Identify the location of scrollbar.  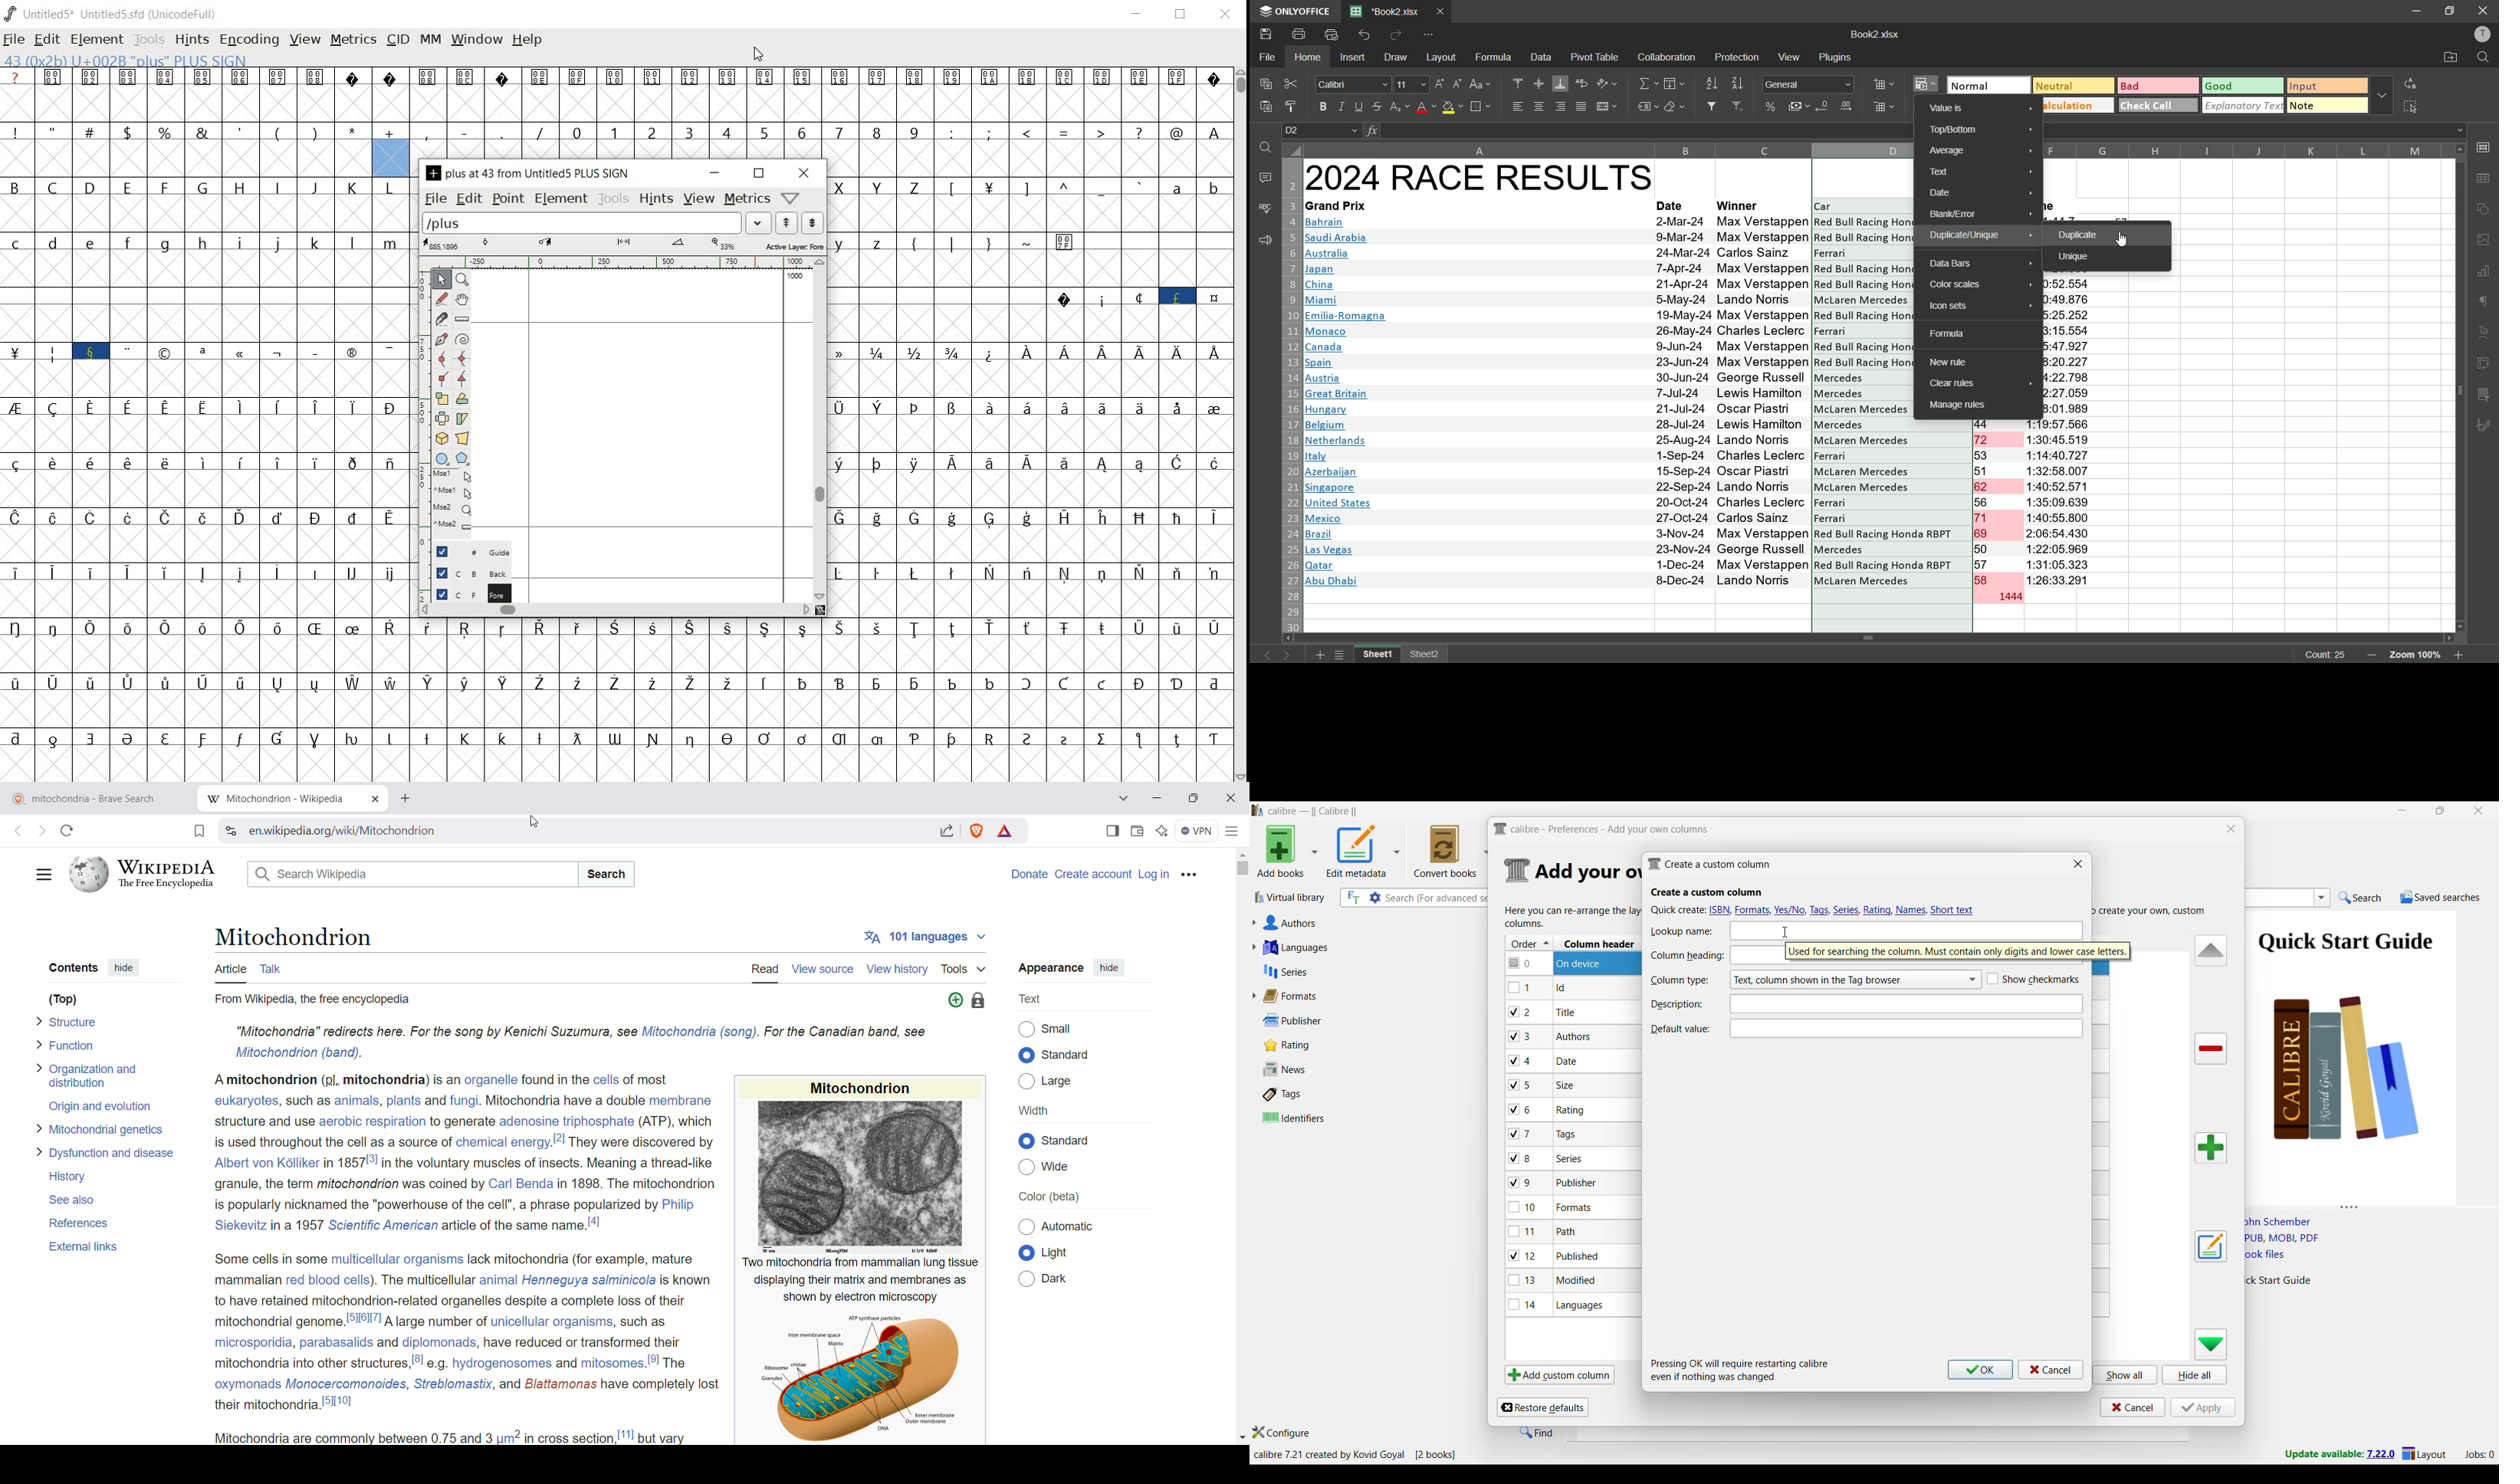
(616, 609).